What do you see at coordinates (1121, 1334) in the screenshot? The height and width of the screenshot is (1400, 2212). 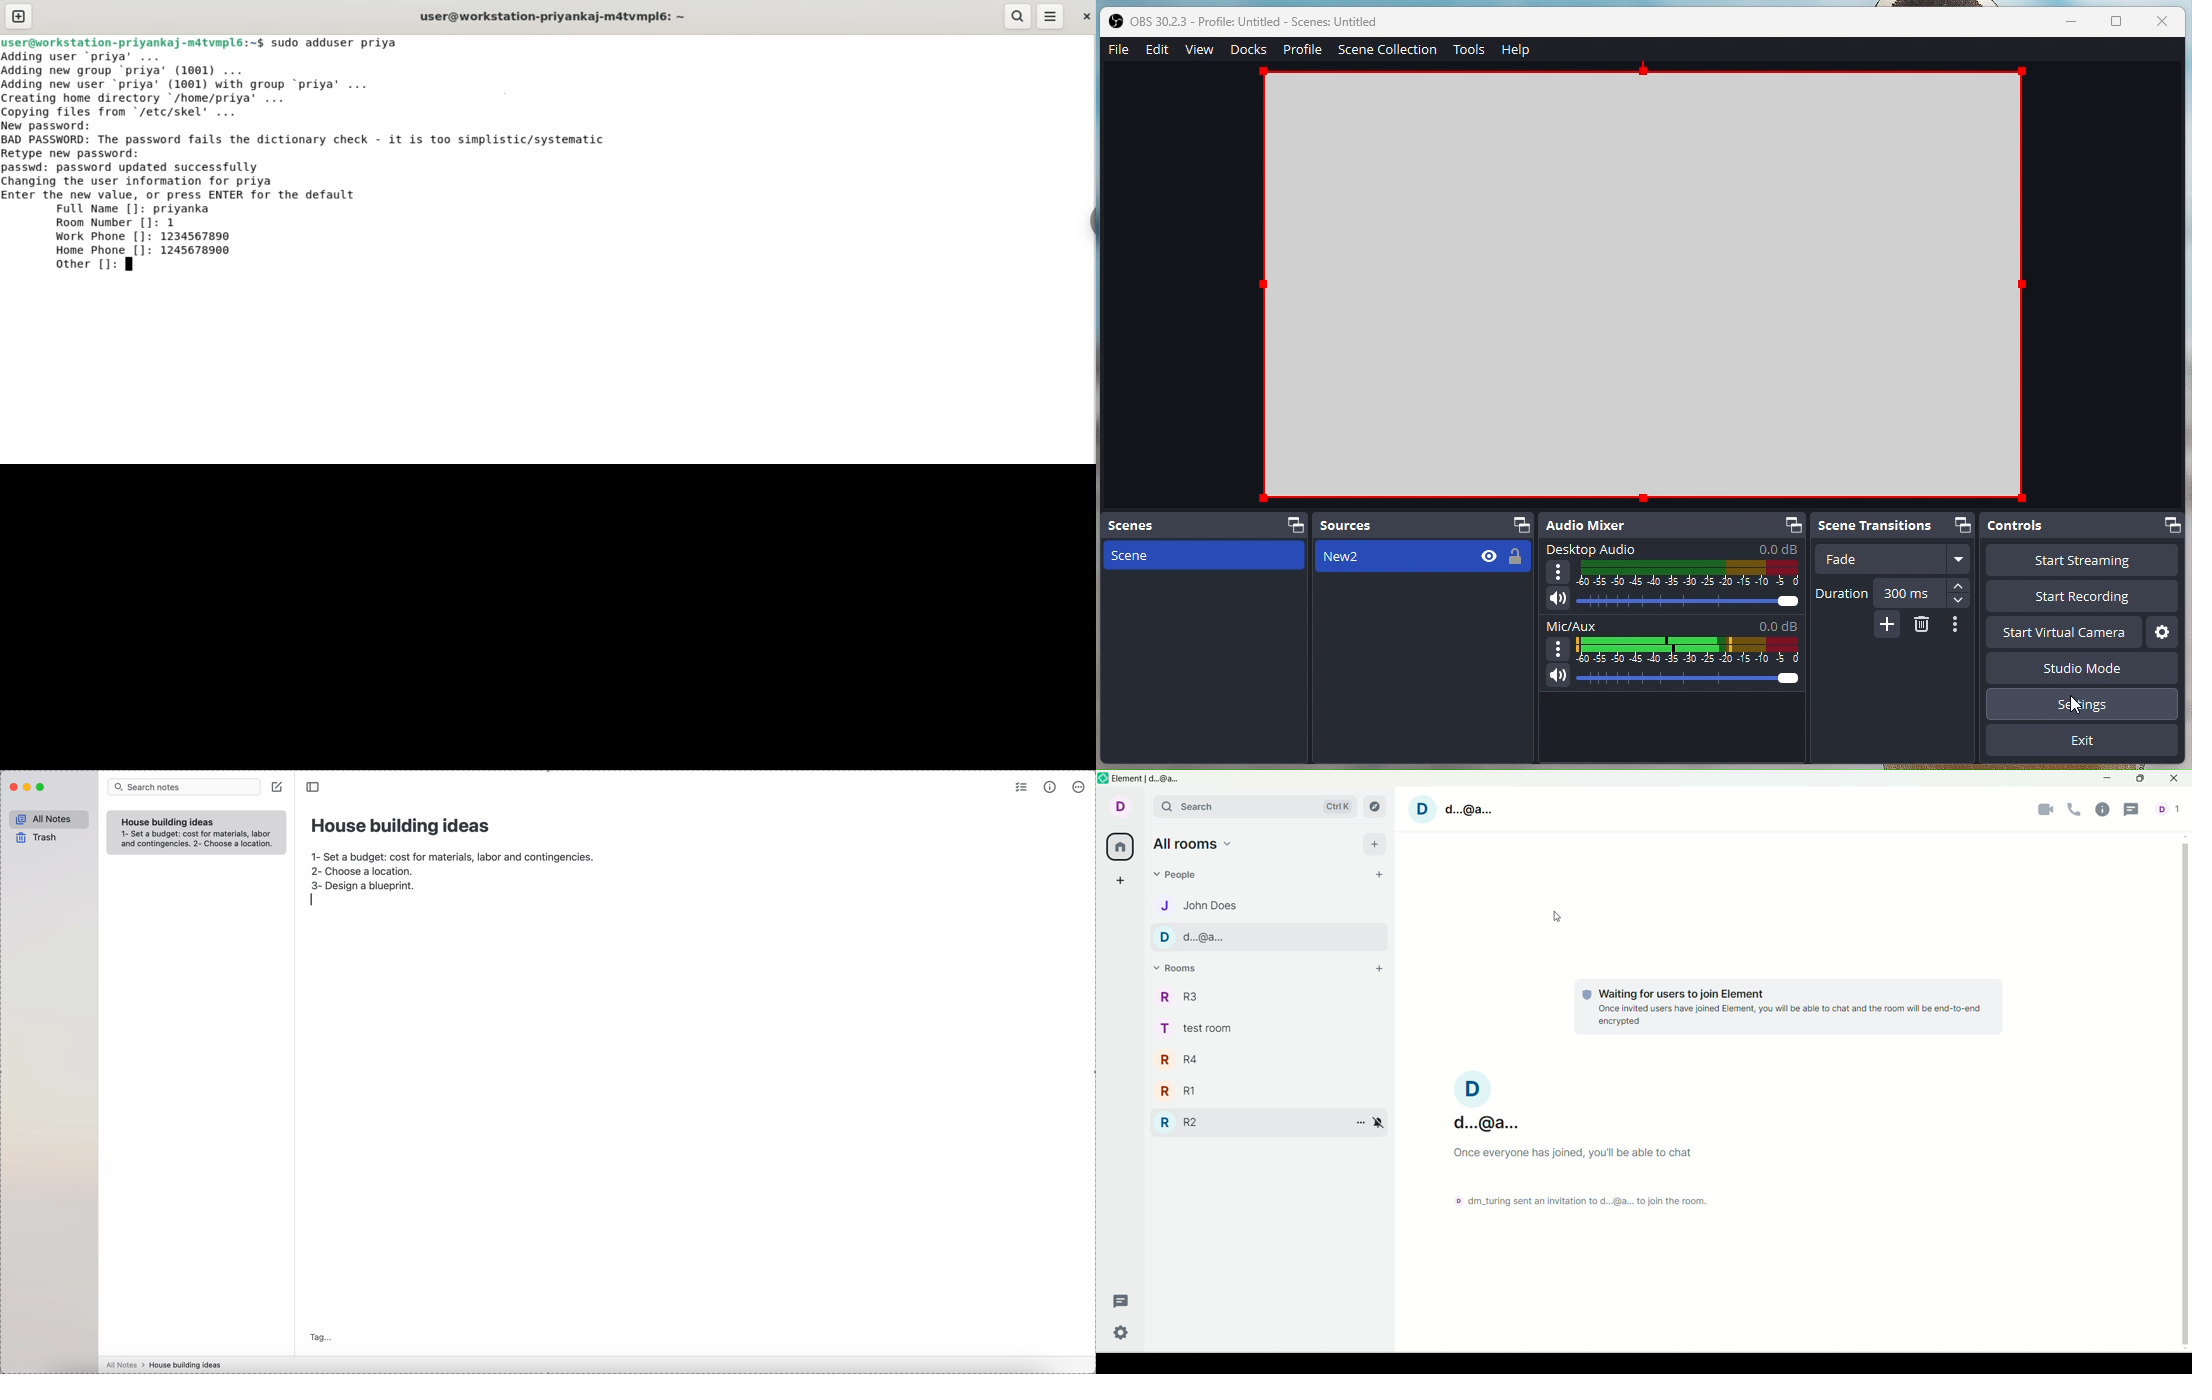 I see `quick settings` at bounding box center [1121, 1334].